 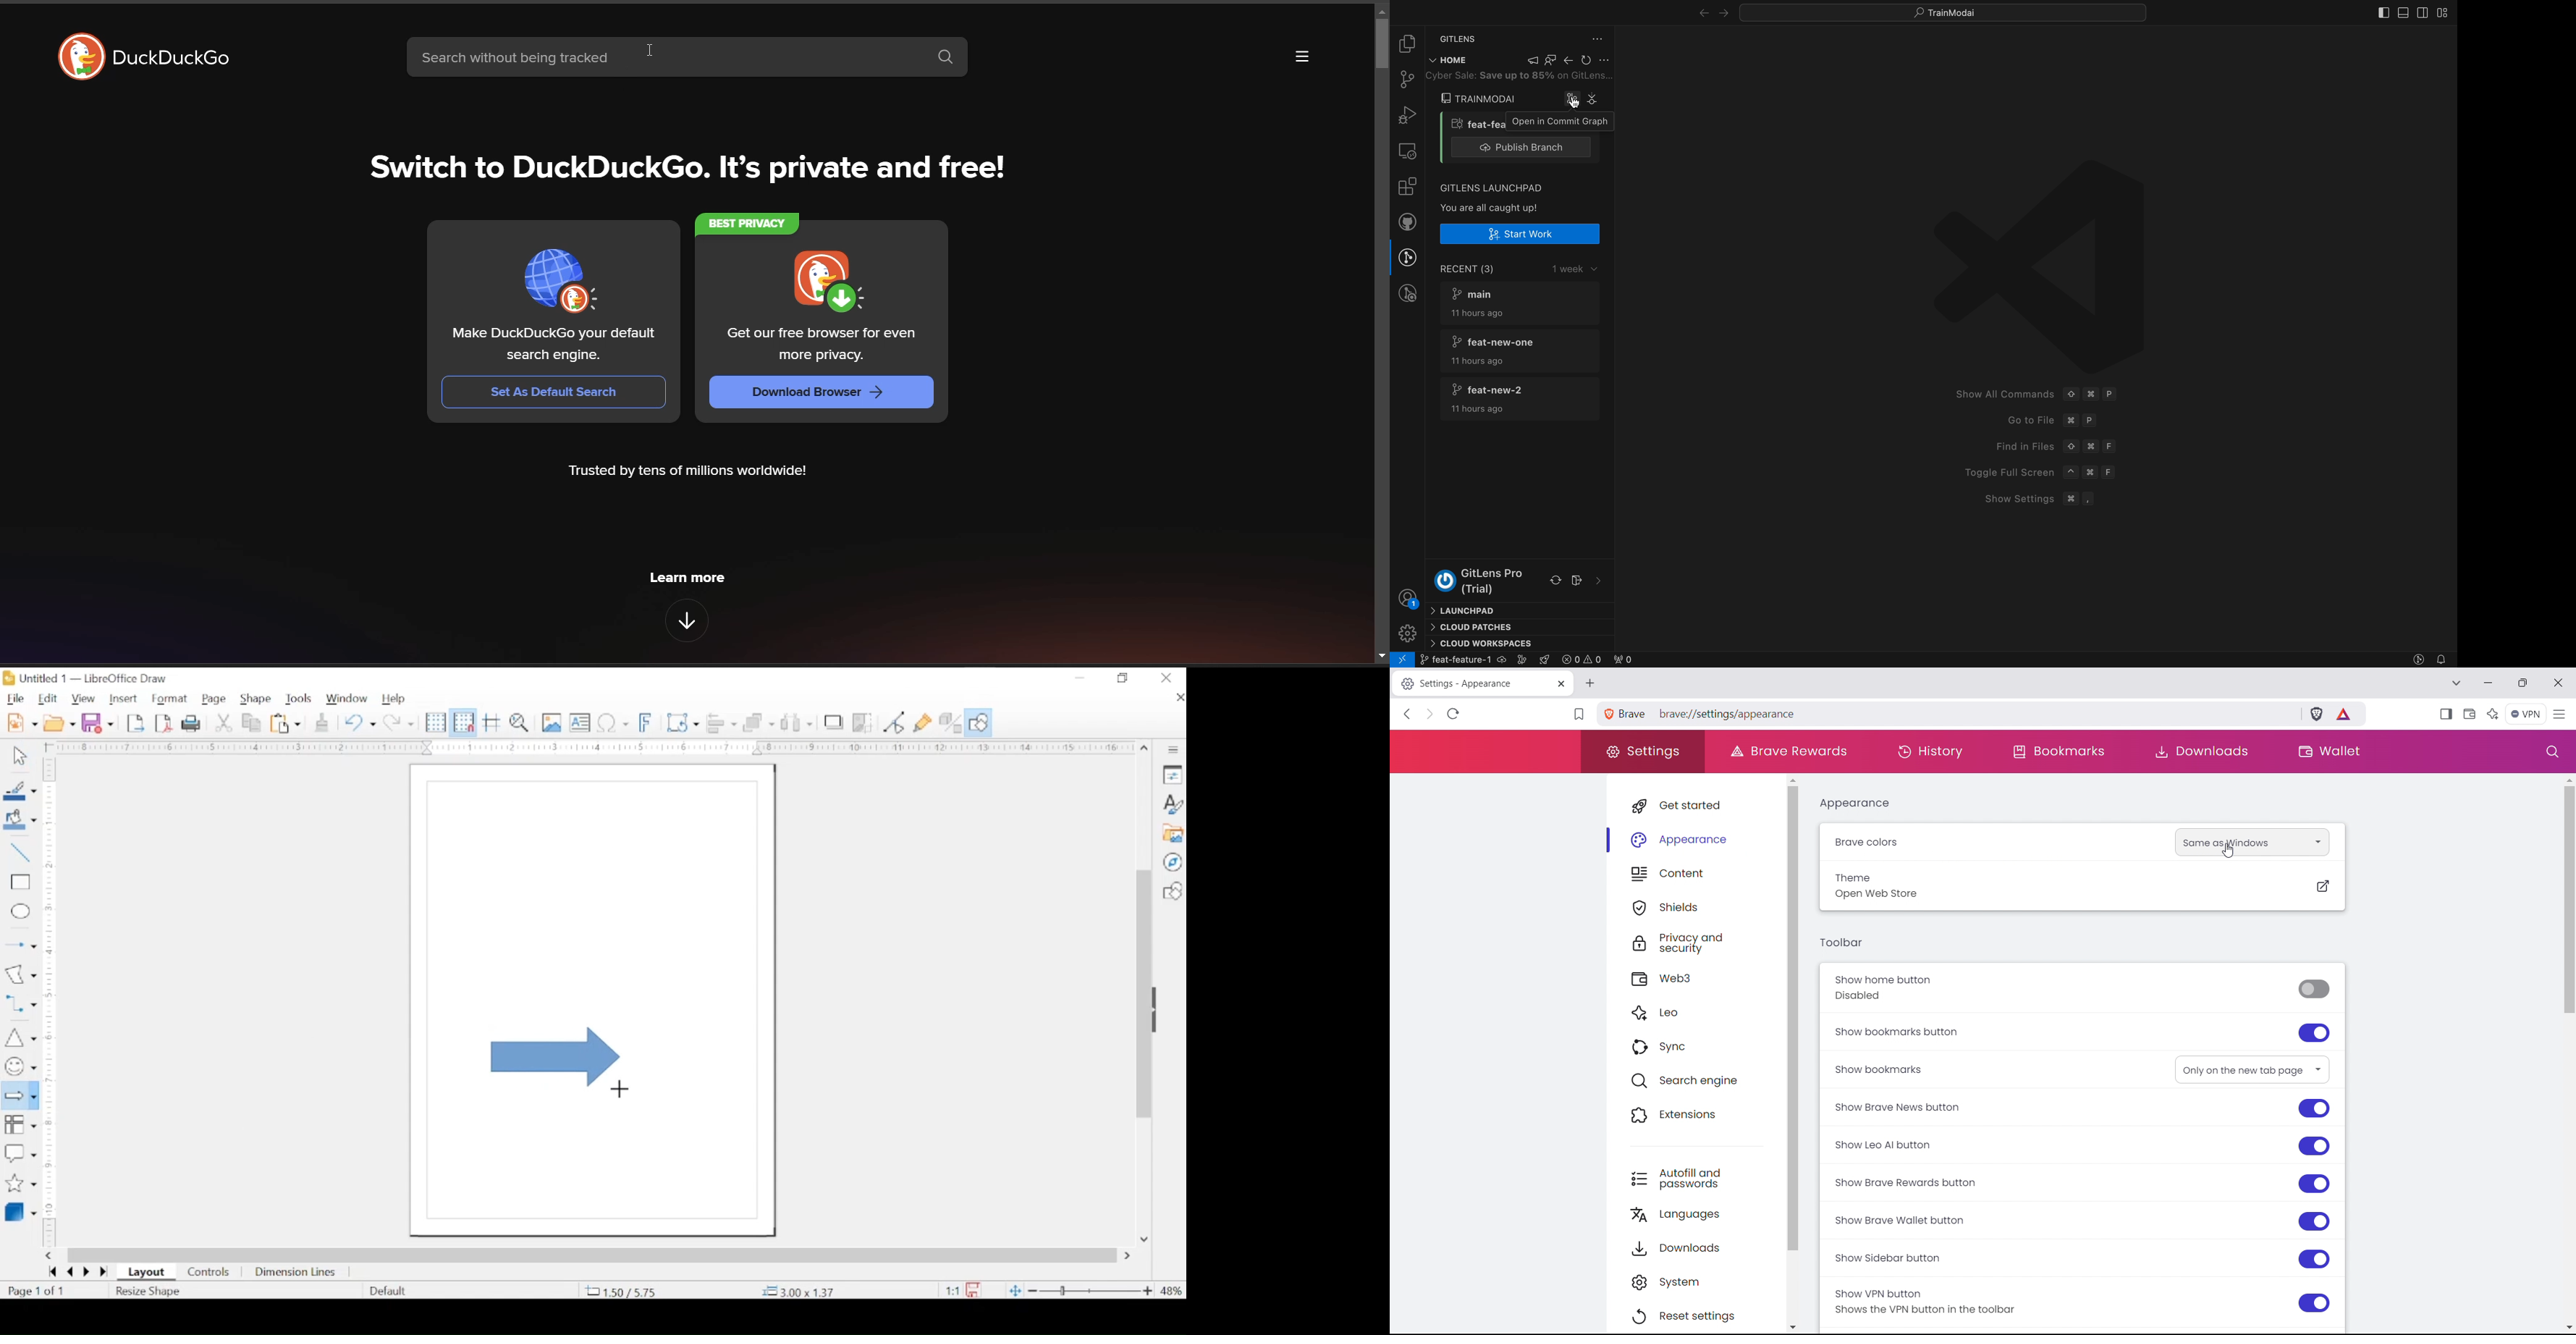 I want to click on margin, so click(x=587, y=747).